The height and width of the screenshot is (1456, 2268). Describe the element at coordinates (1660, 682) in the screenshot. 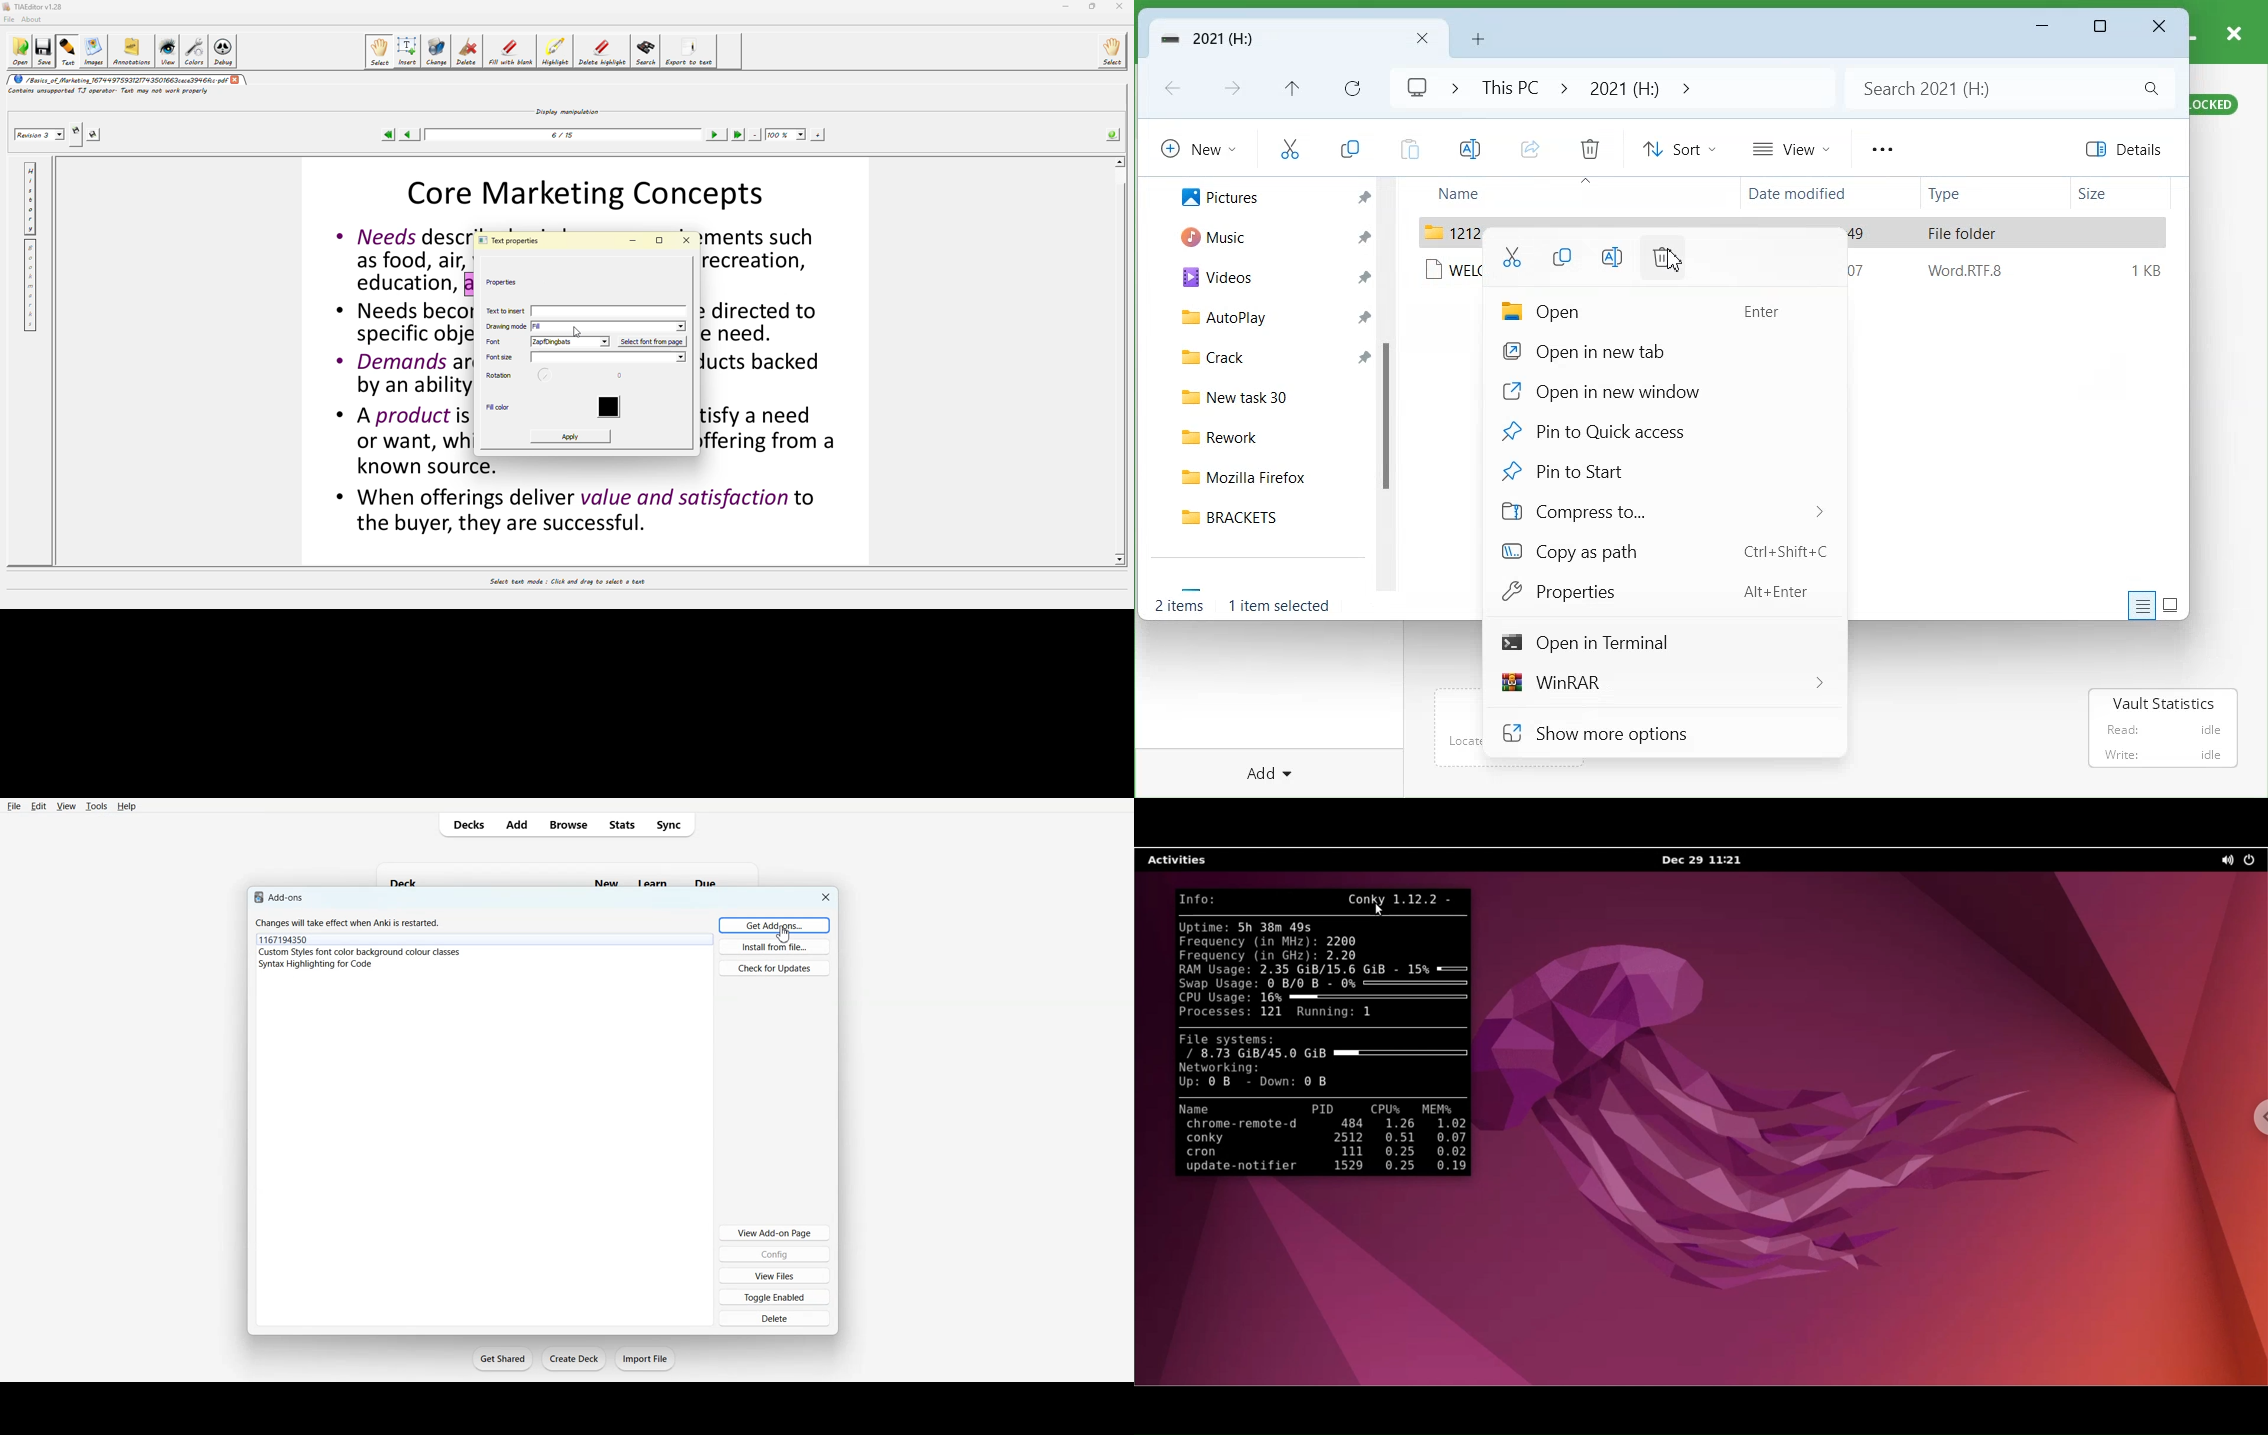

I see `WinRAR` at that location.